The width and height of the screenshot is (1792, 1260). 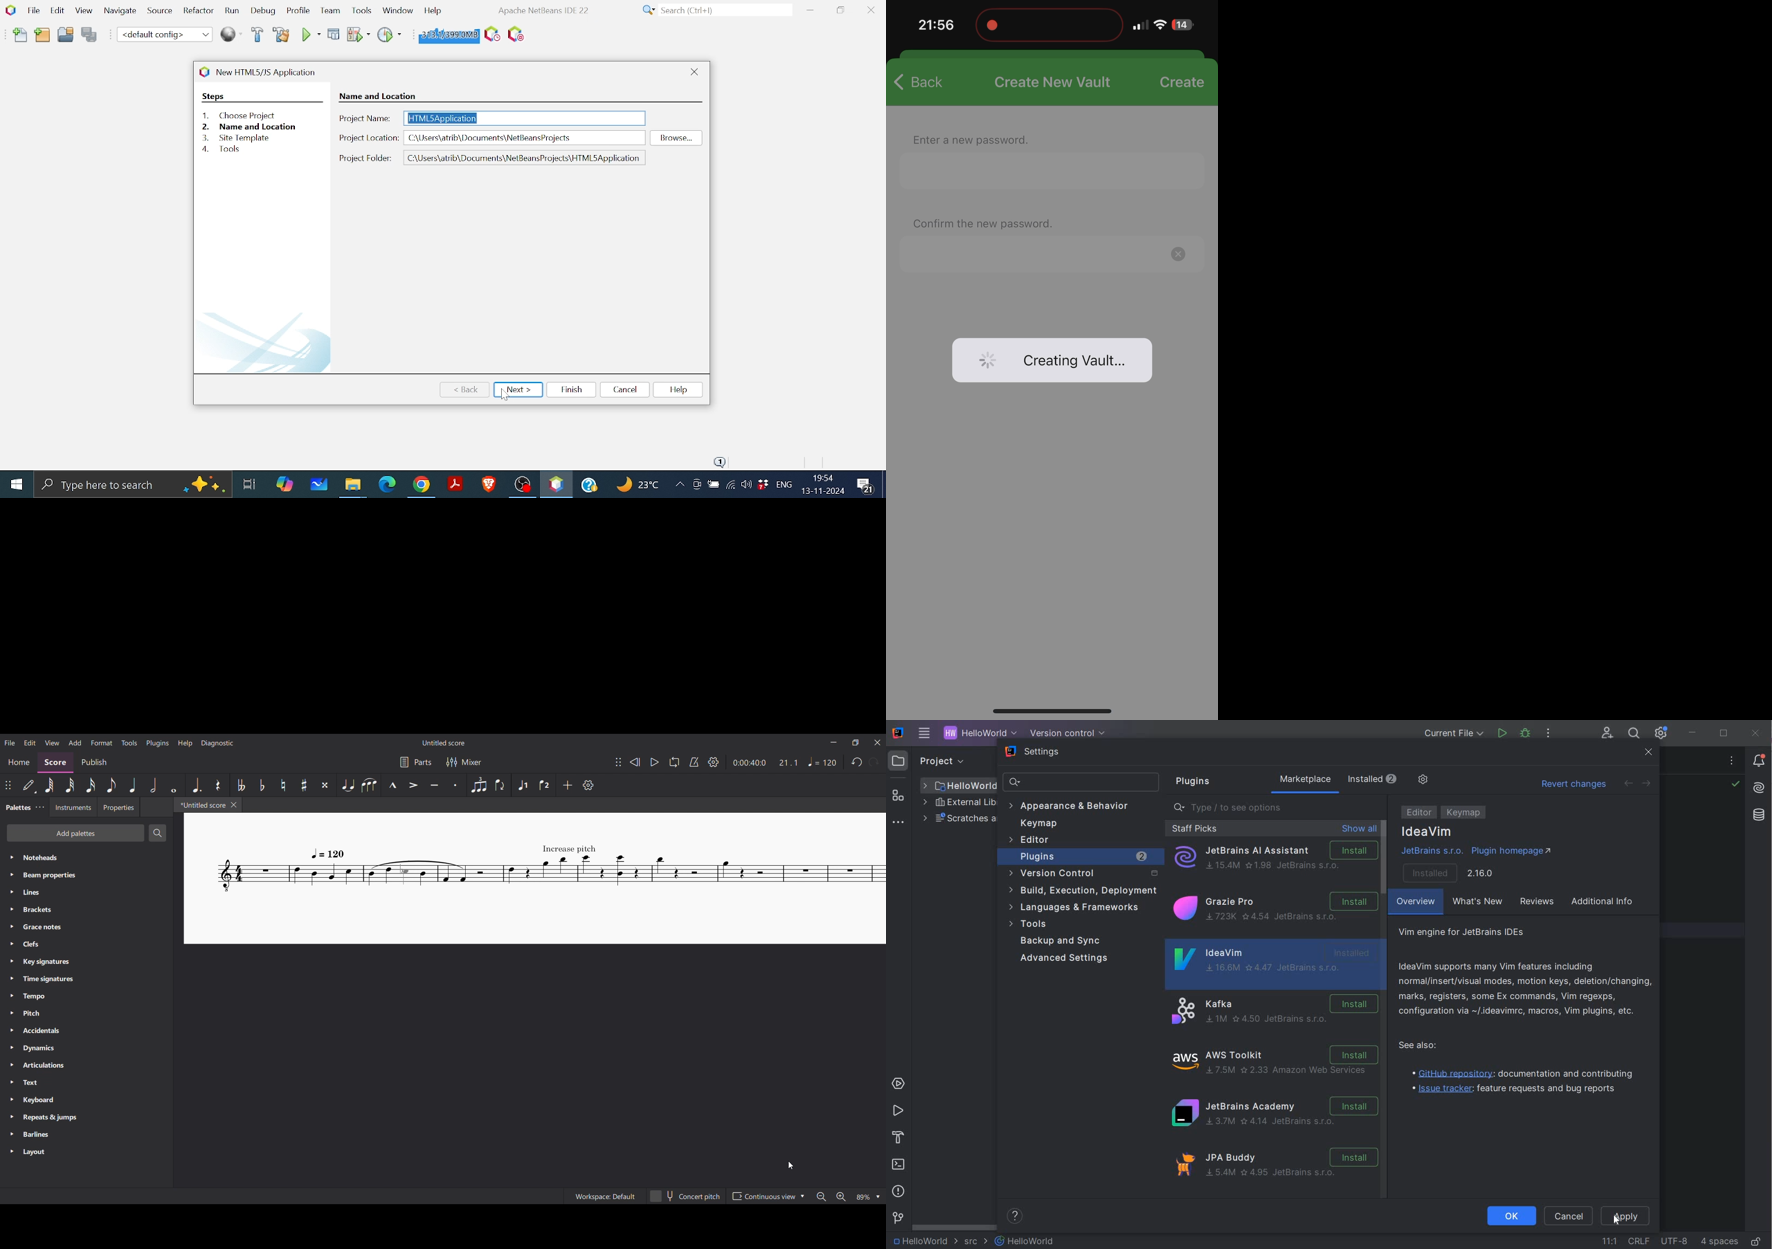 I want to click on Minimize, so click(x=833, y=742).